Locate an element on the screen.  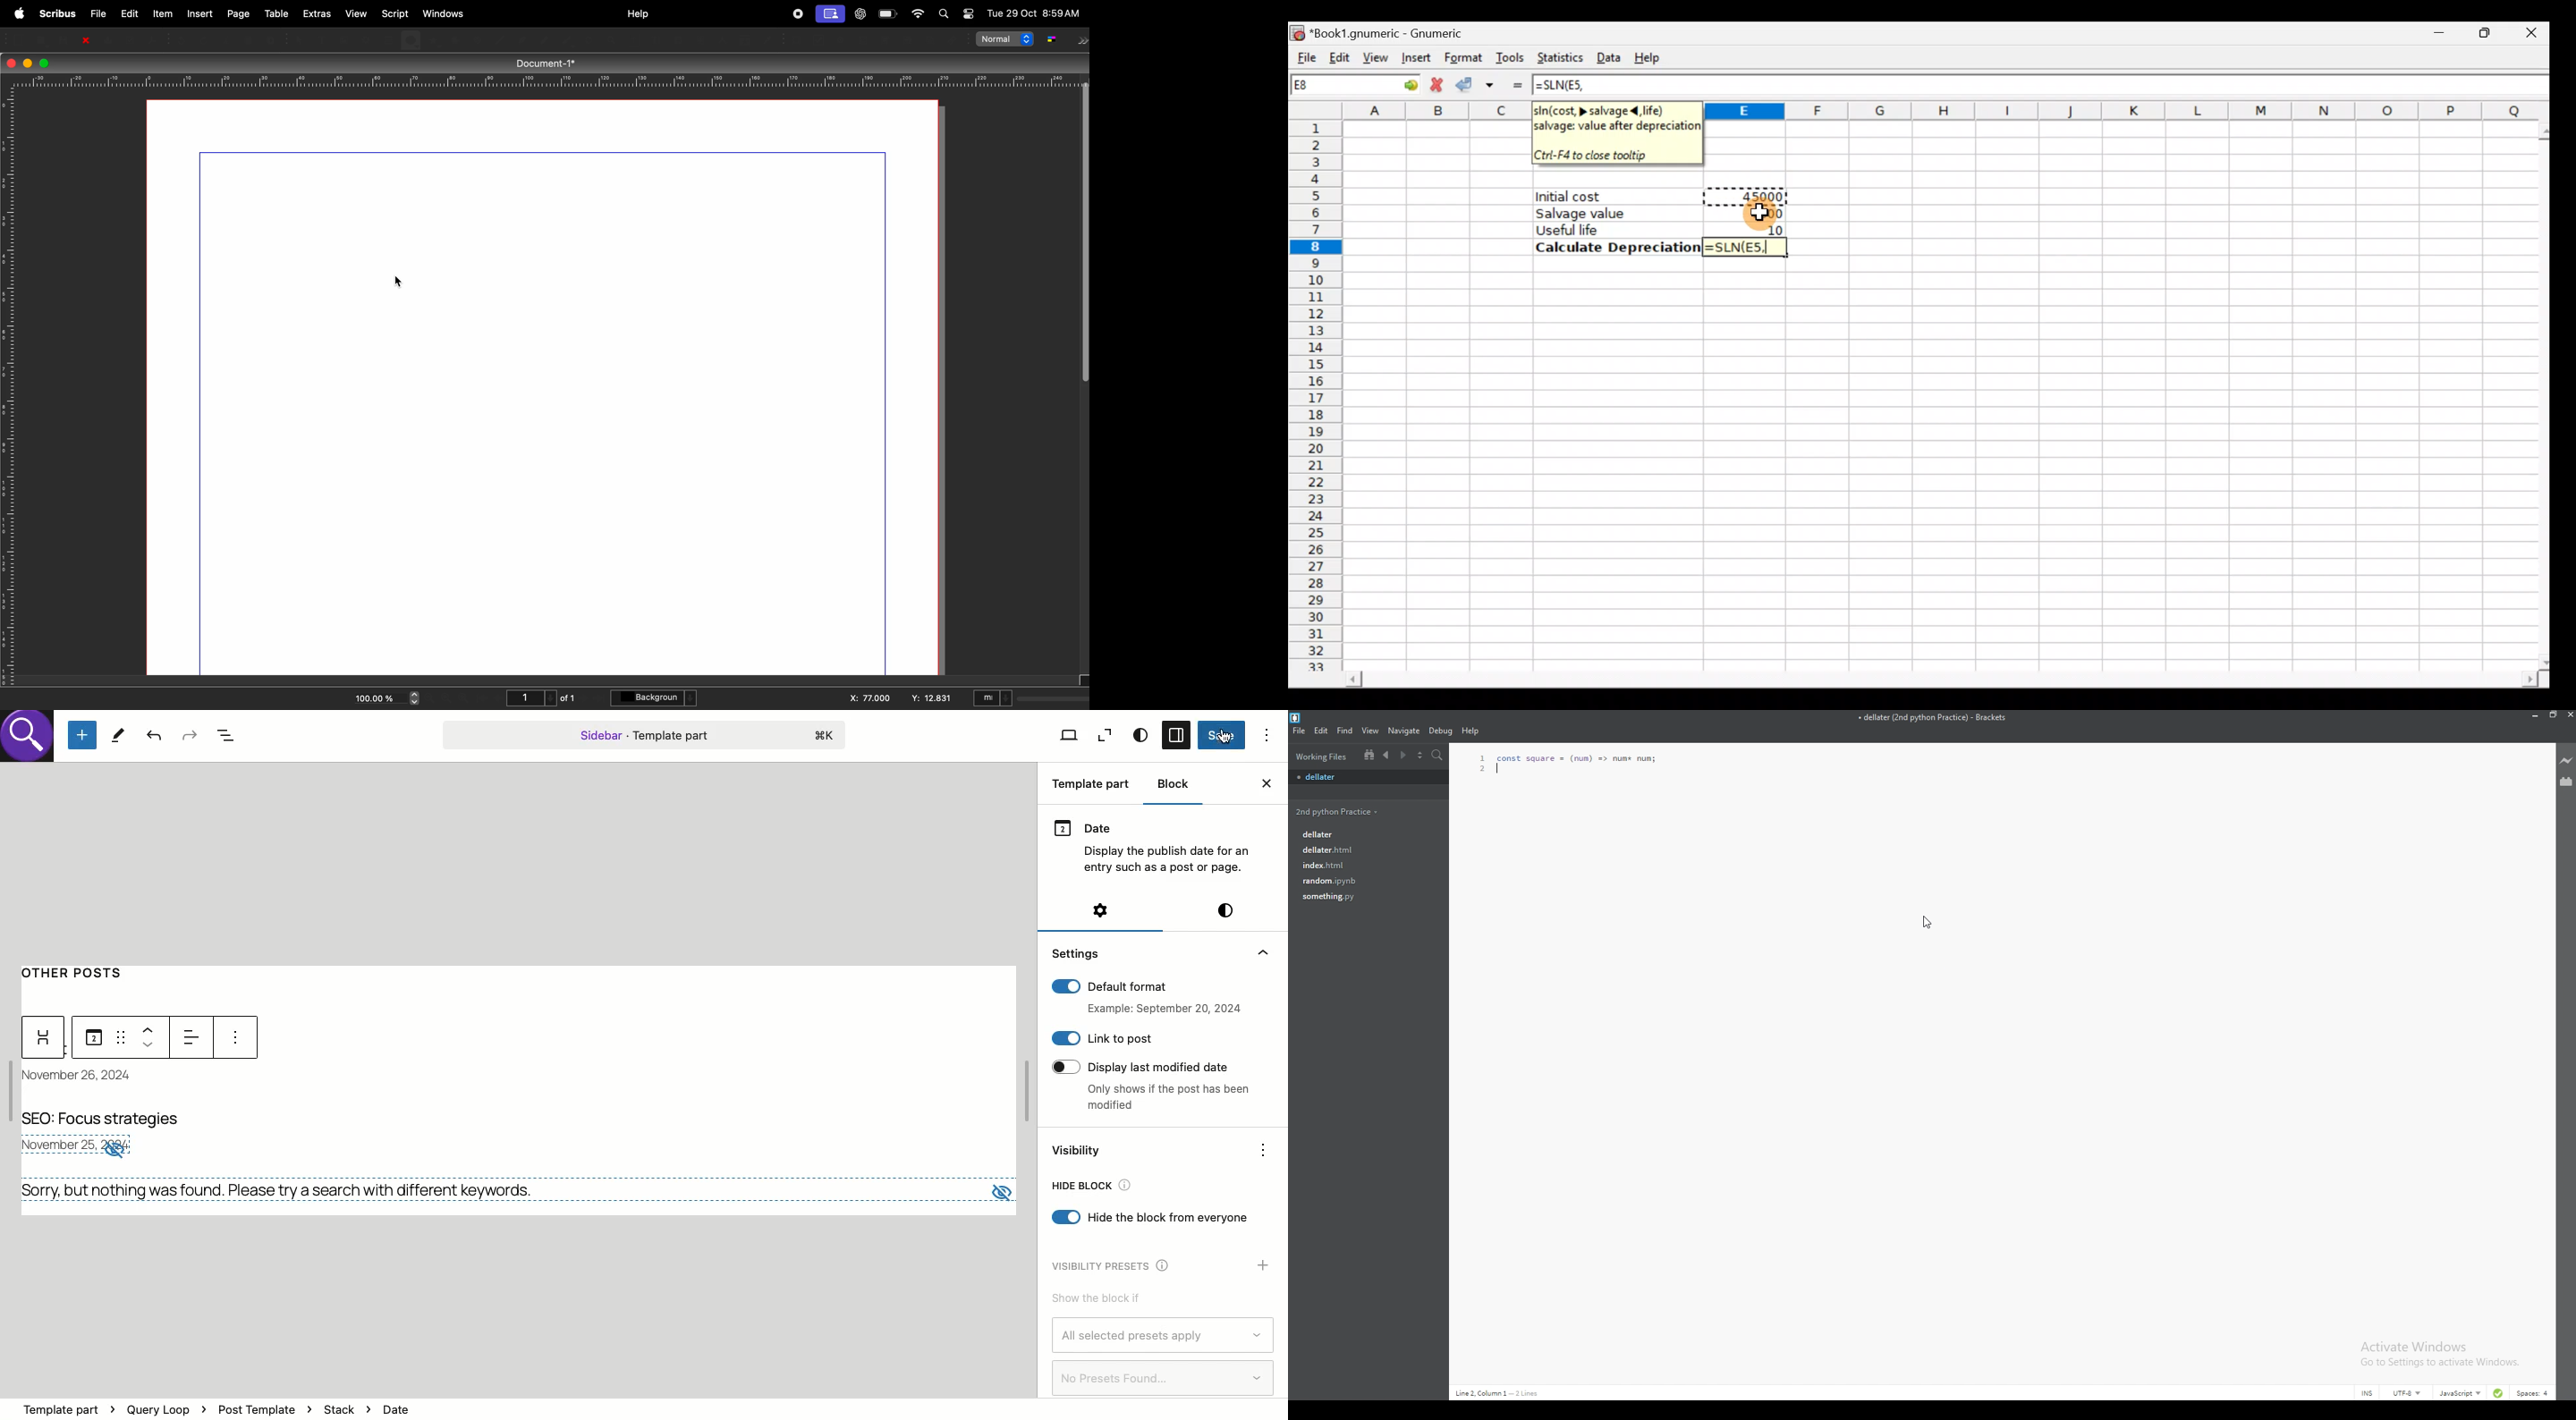
PDF push button is located at coordinates (799, 40).